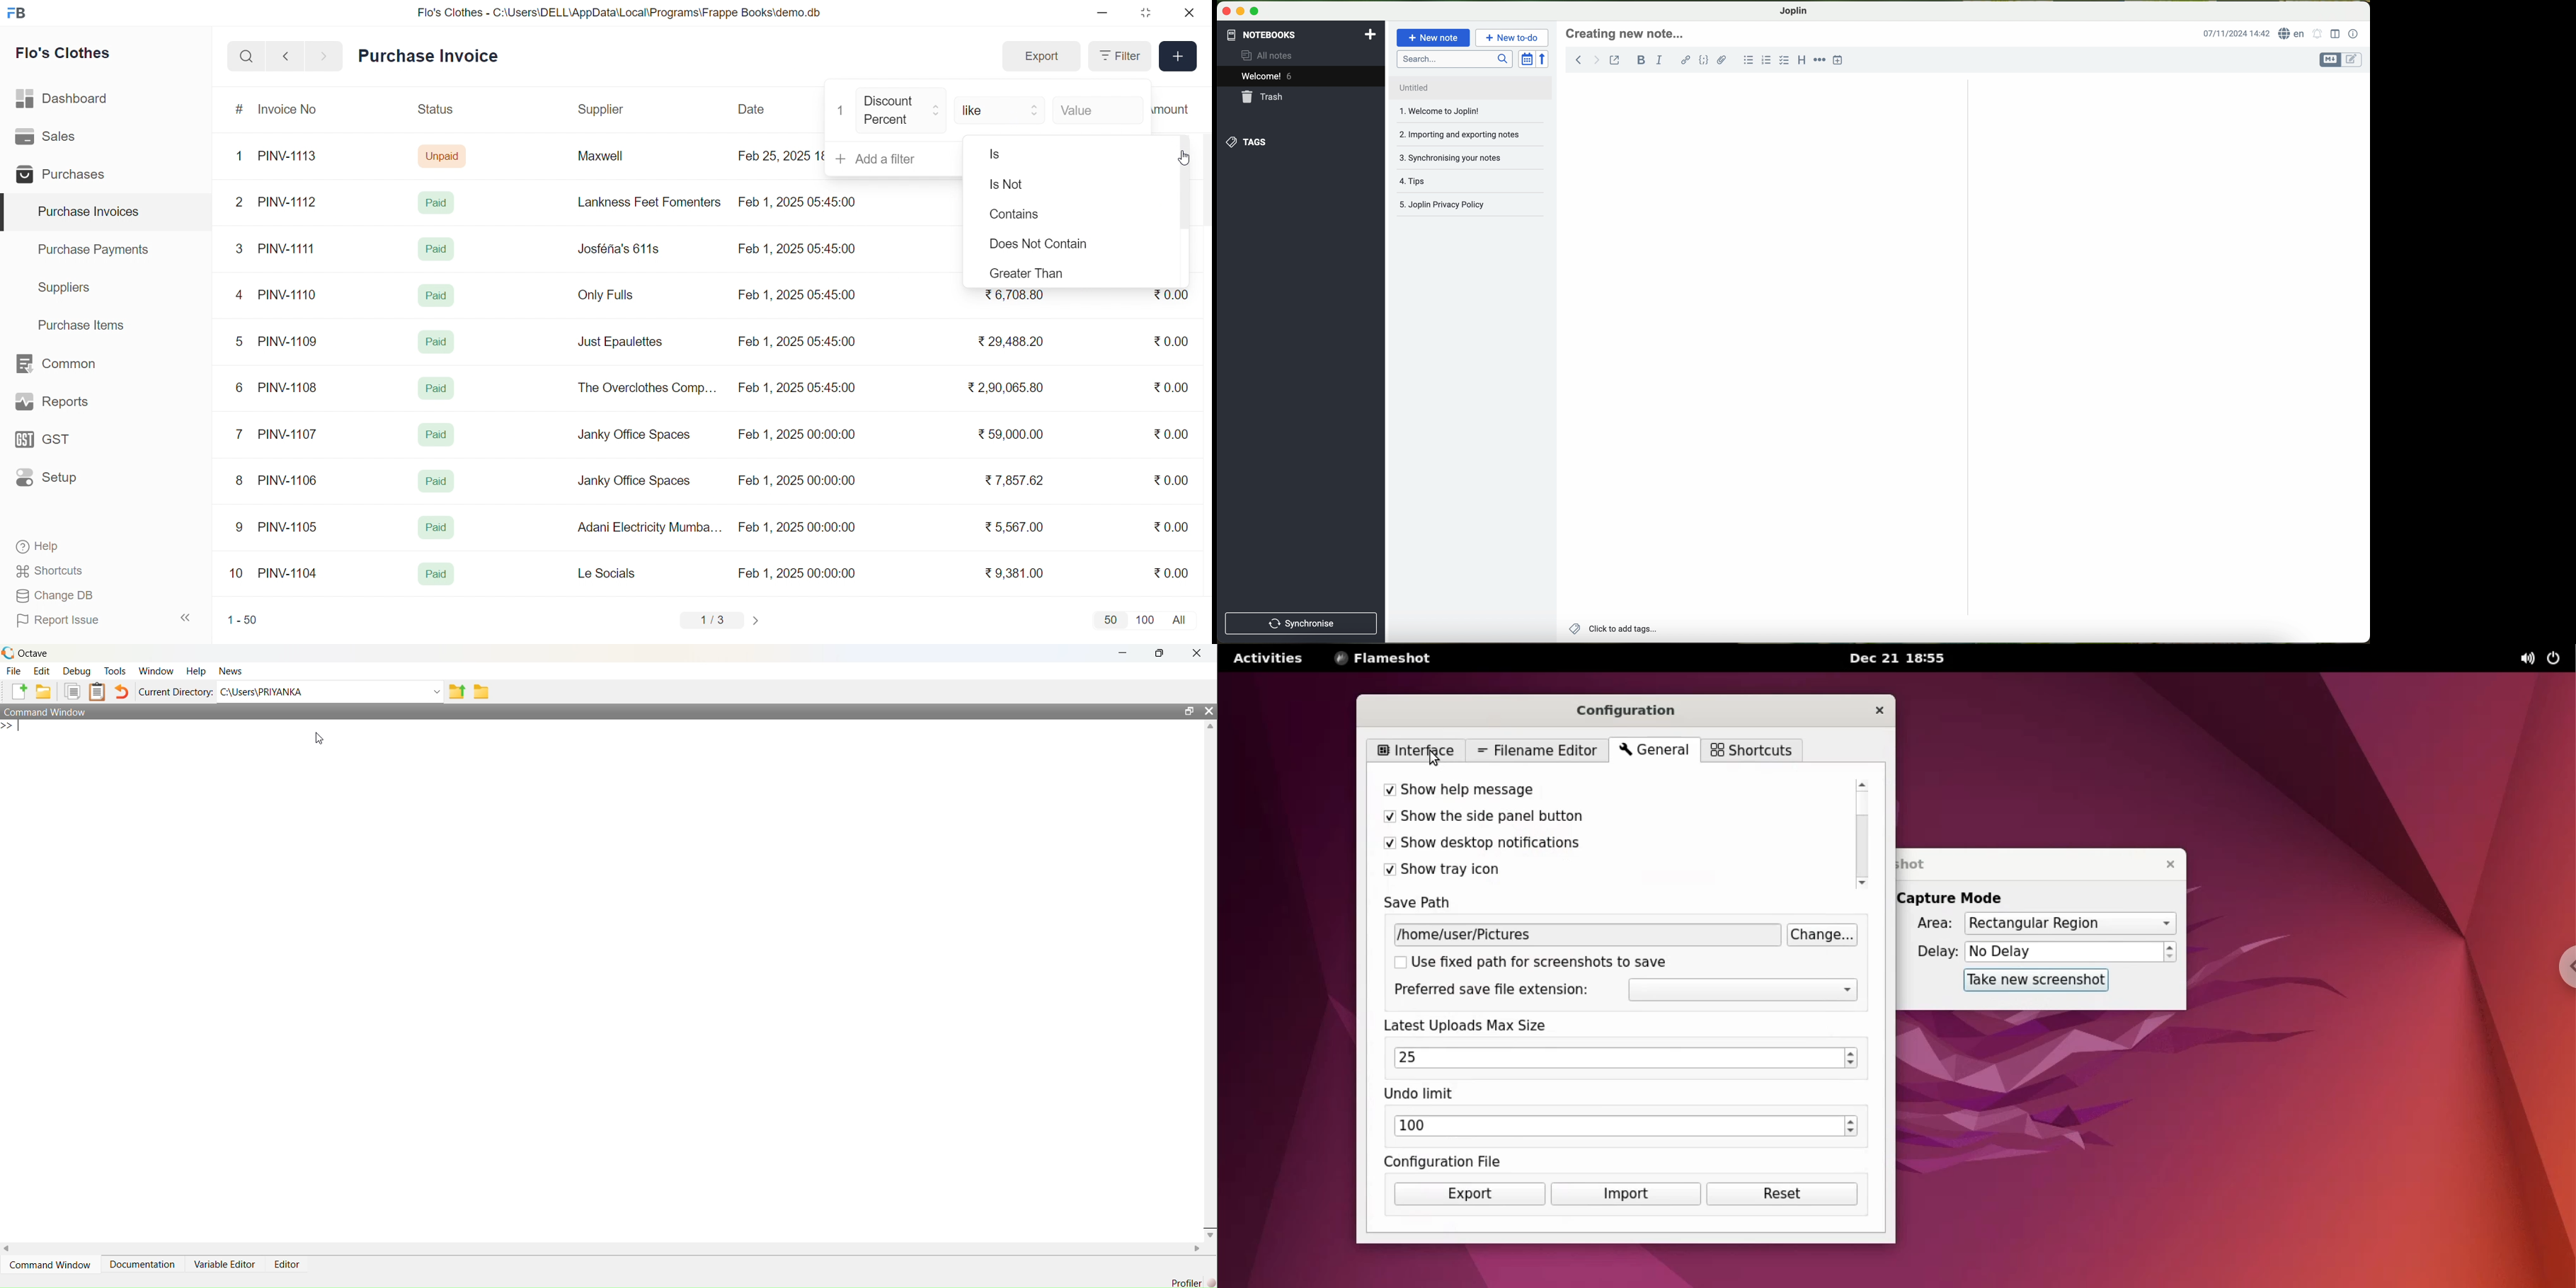 Image resolution: width=2576 pixels, height=1288 pixels. What do you see at coordinates (1570, 844) in the screenshot?
I see `show desktop notifications` at bounding box center [1570, 844].